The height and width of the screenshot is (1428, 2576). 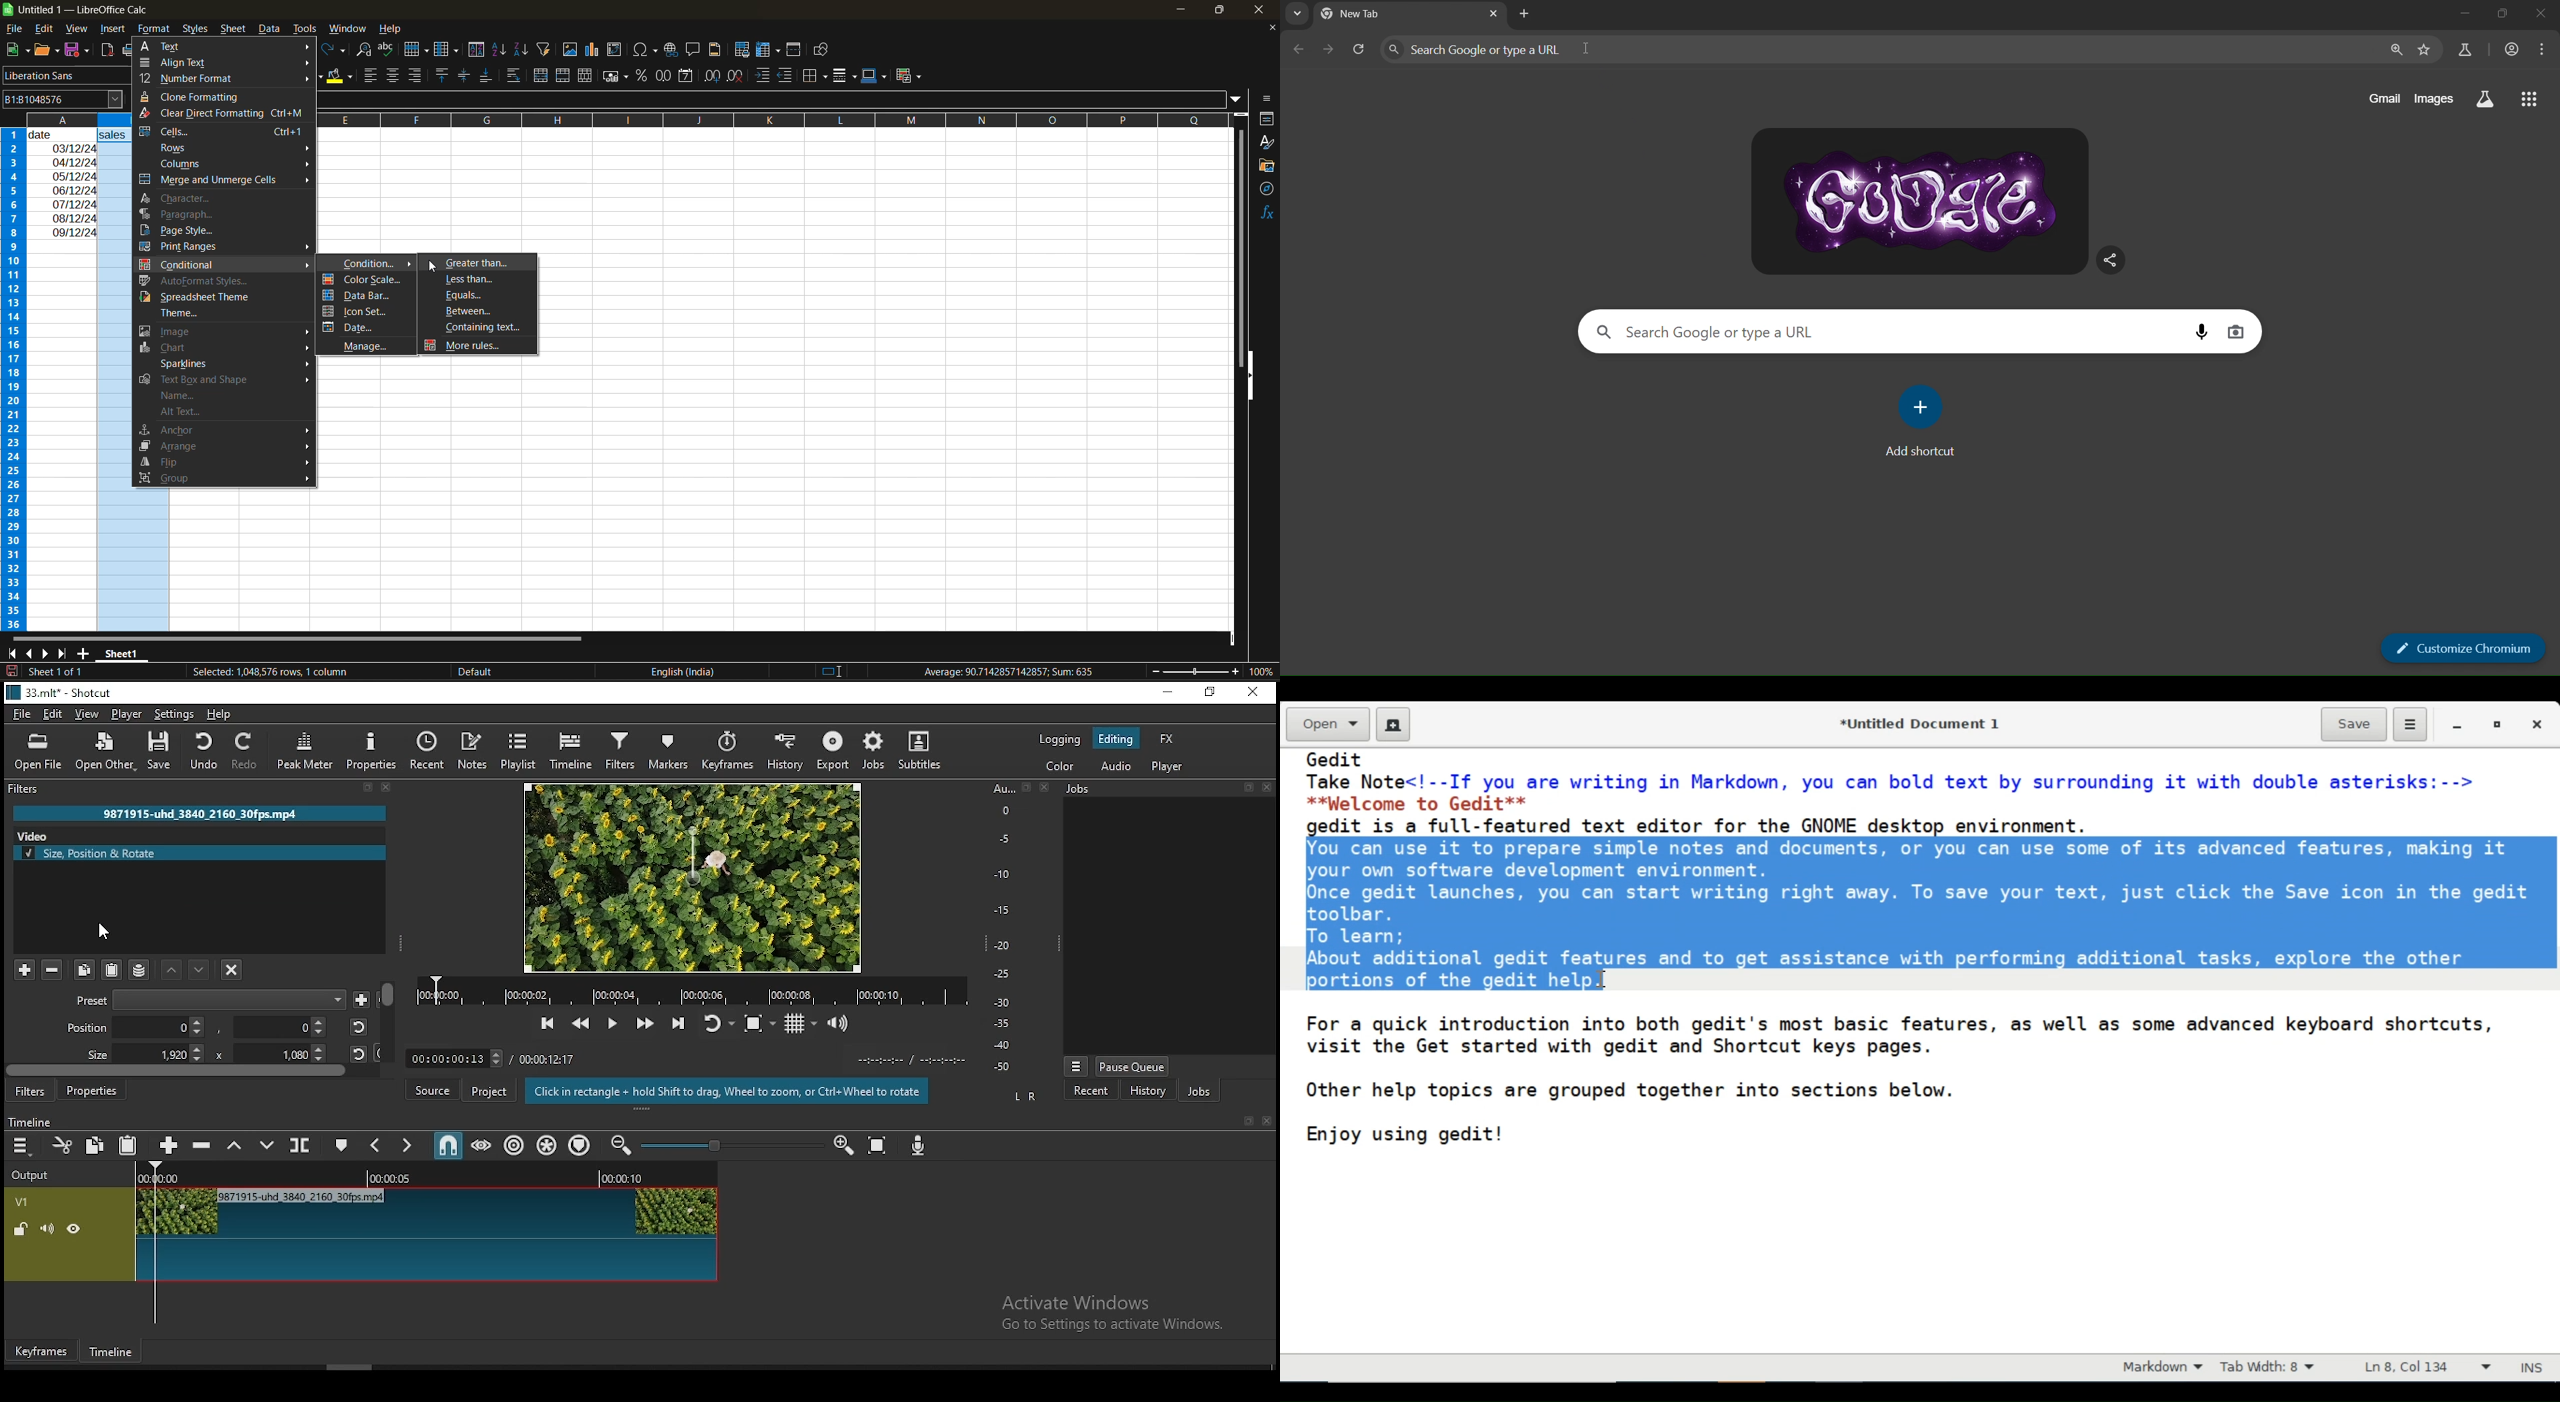 What do you see at coordinates (388, 1026) in the screenshot?
I see `scroll bar` at bounding box center [388, 1026].